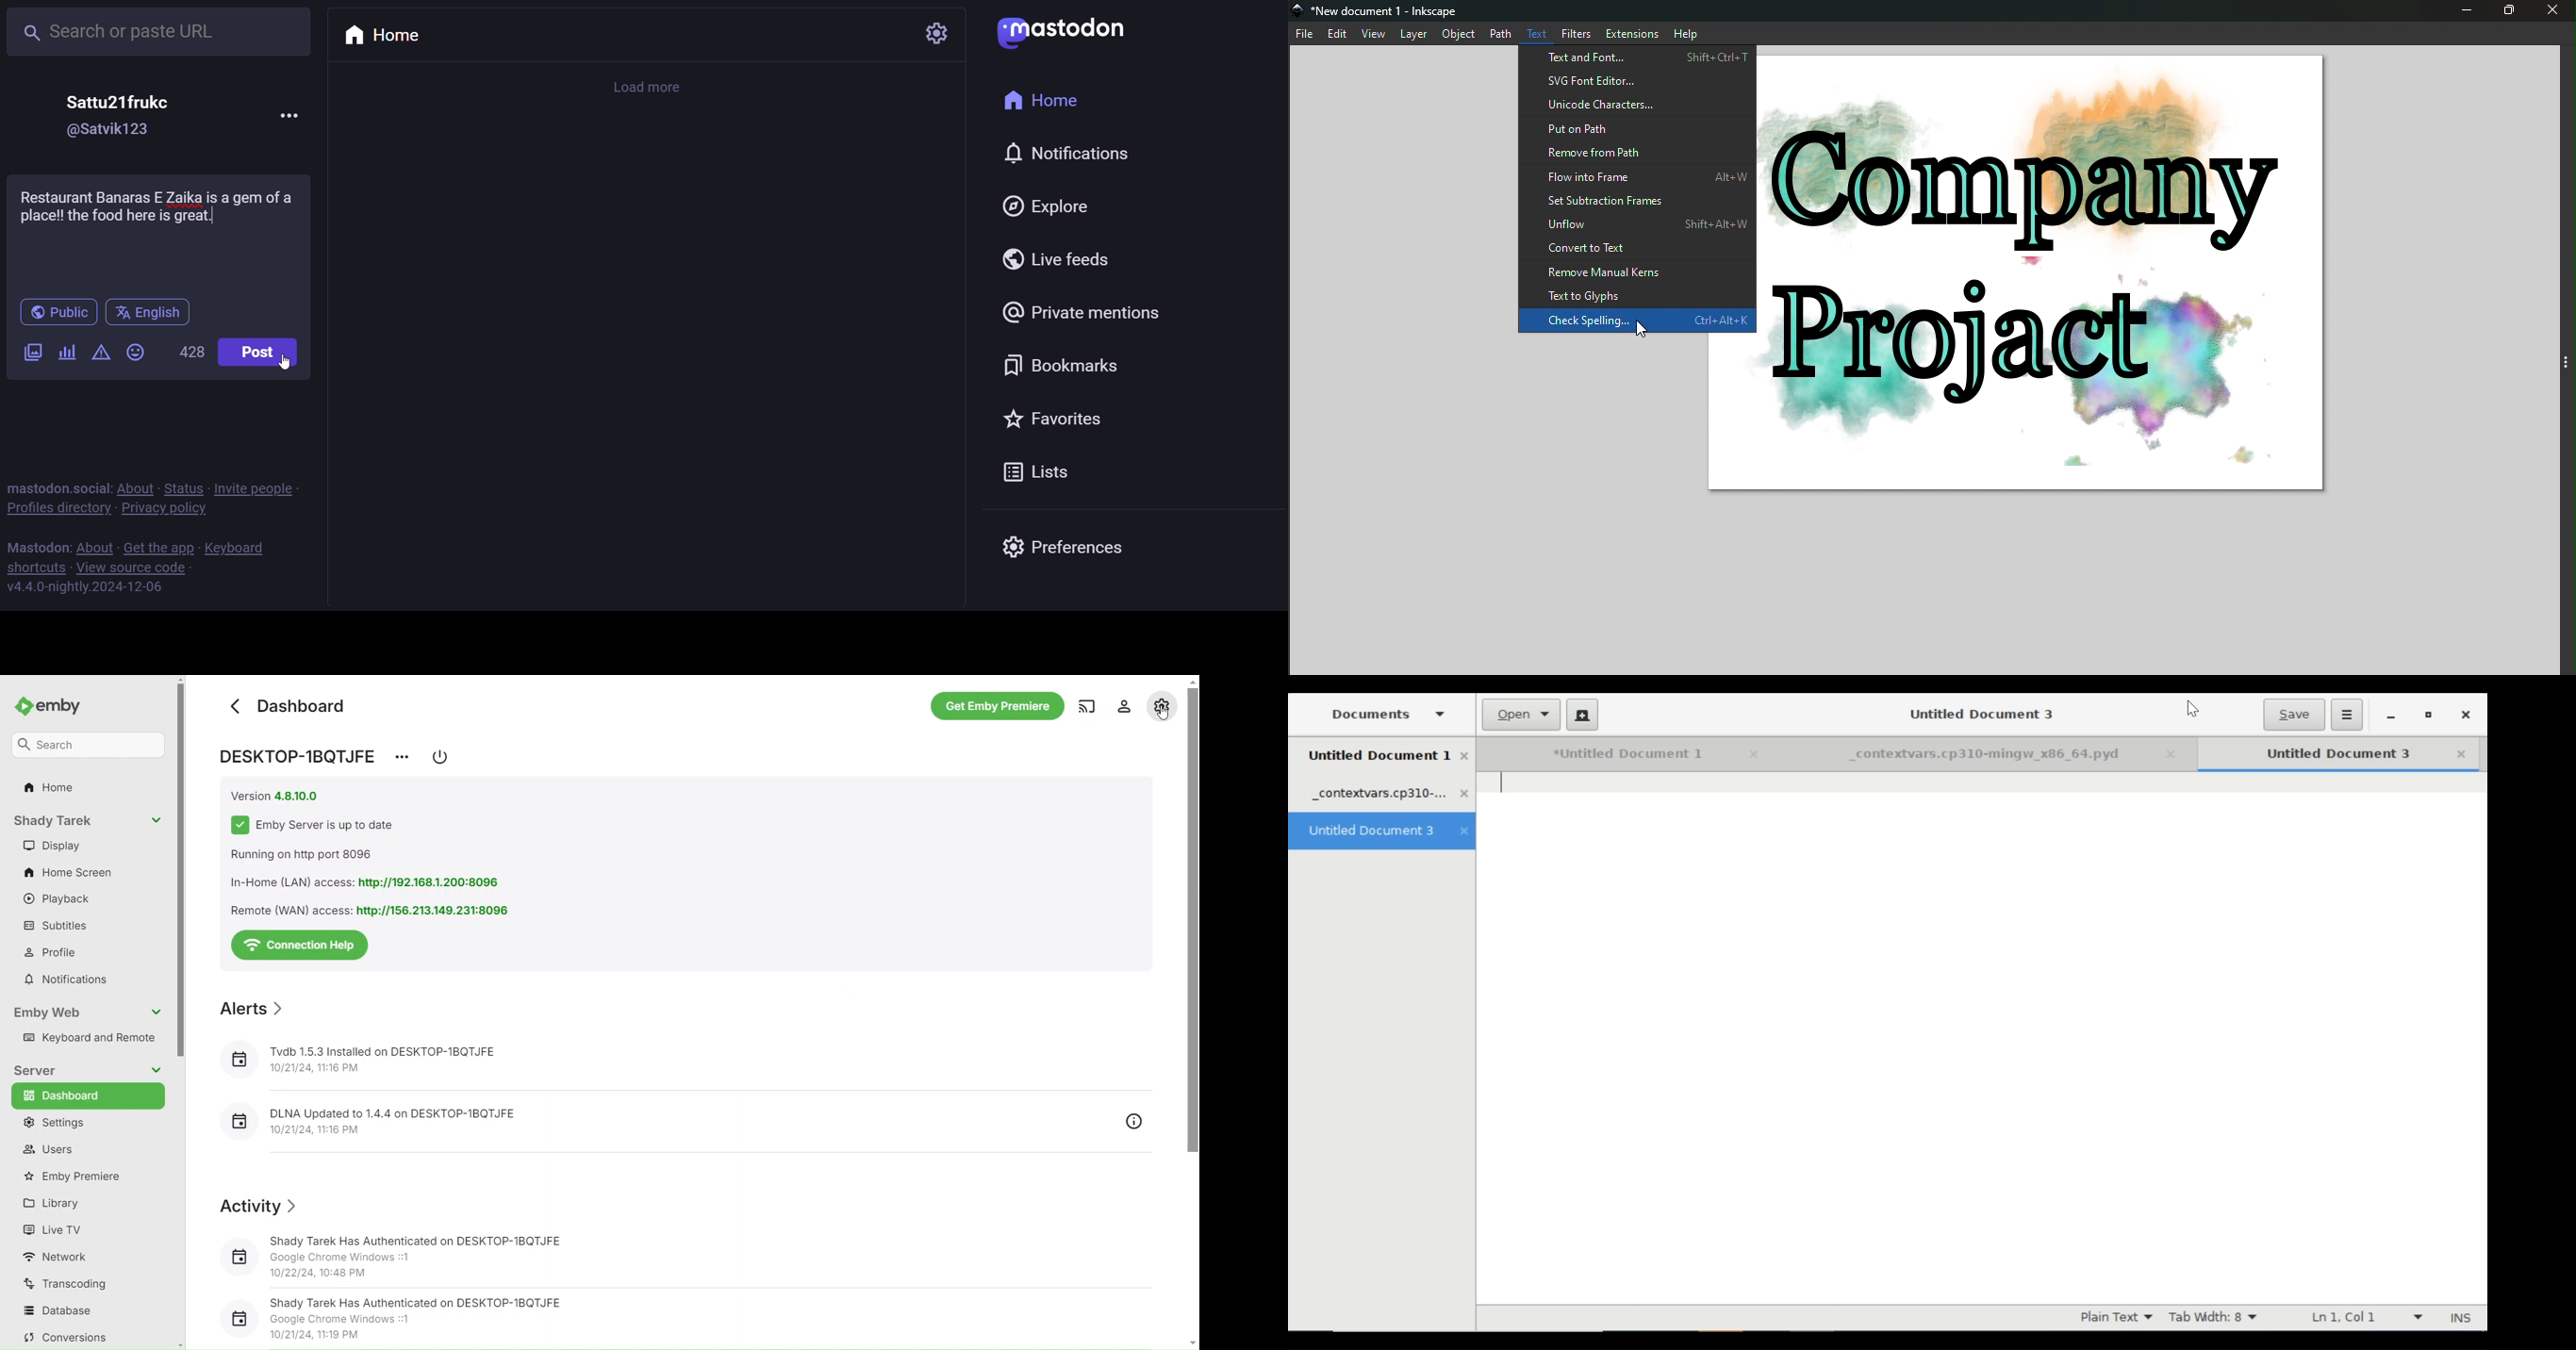 The image size is (2576, 1372). Describe the element at coordinates (66, 353) in the screenshot. I see `poll` at that location.